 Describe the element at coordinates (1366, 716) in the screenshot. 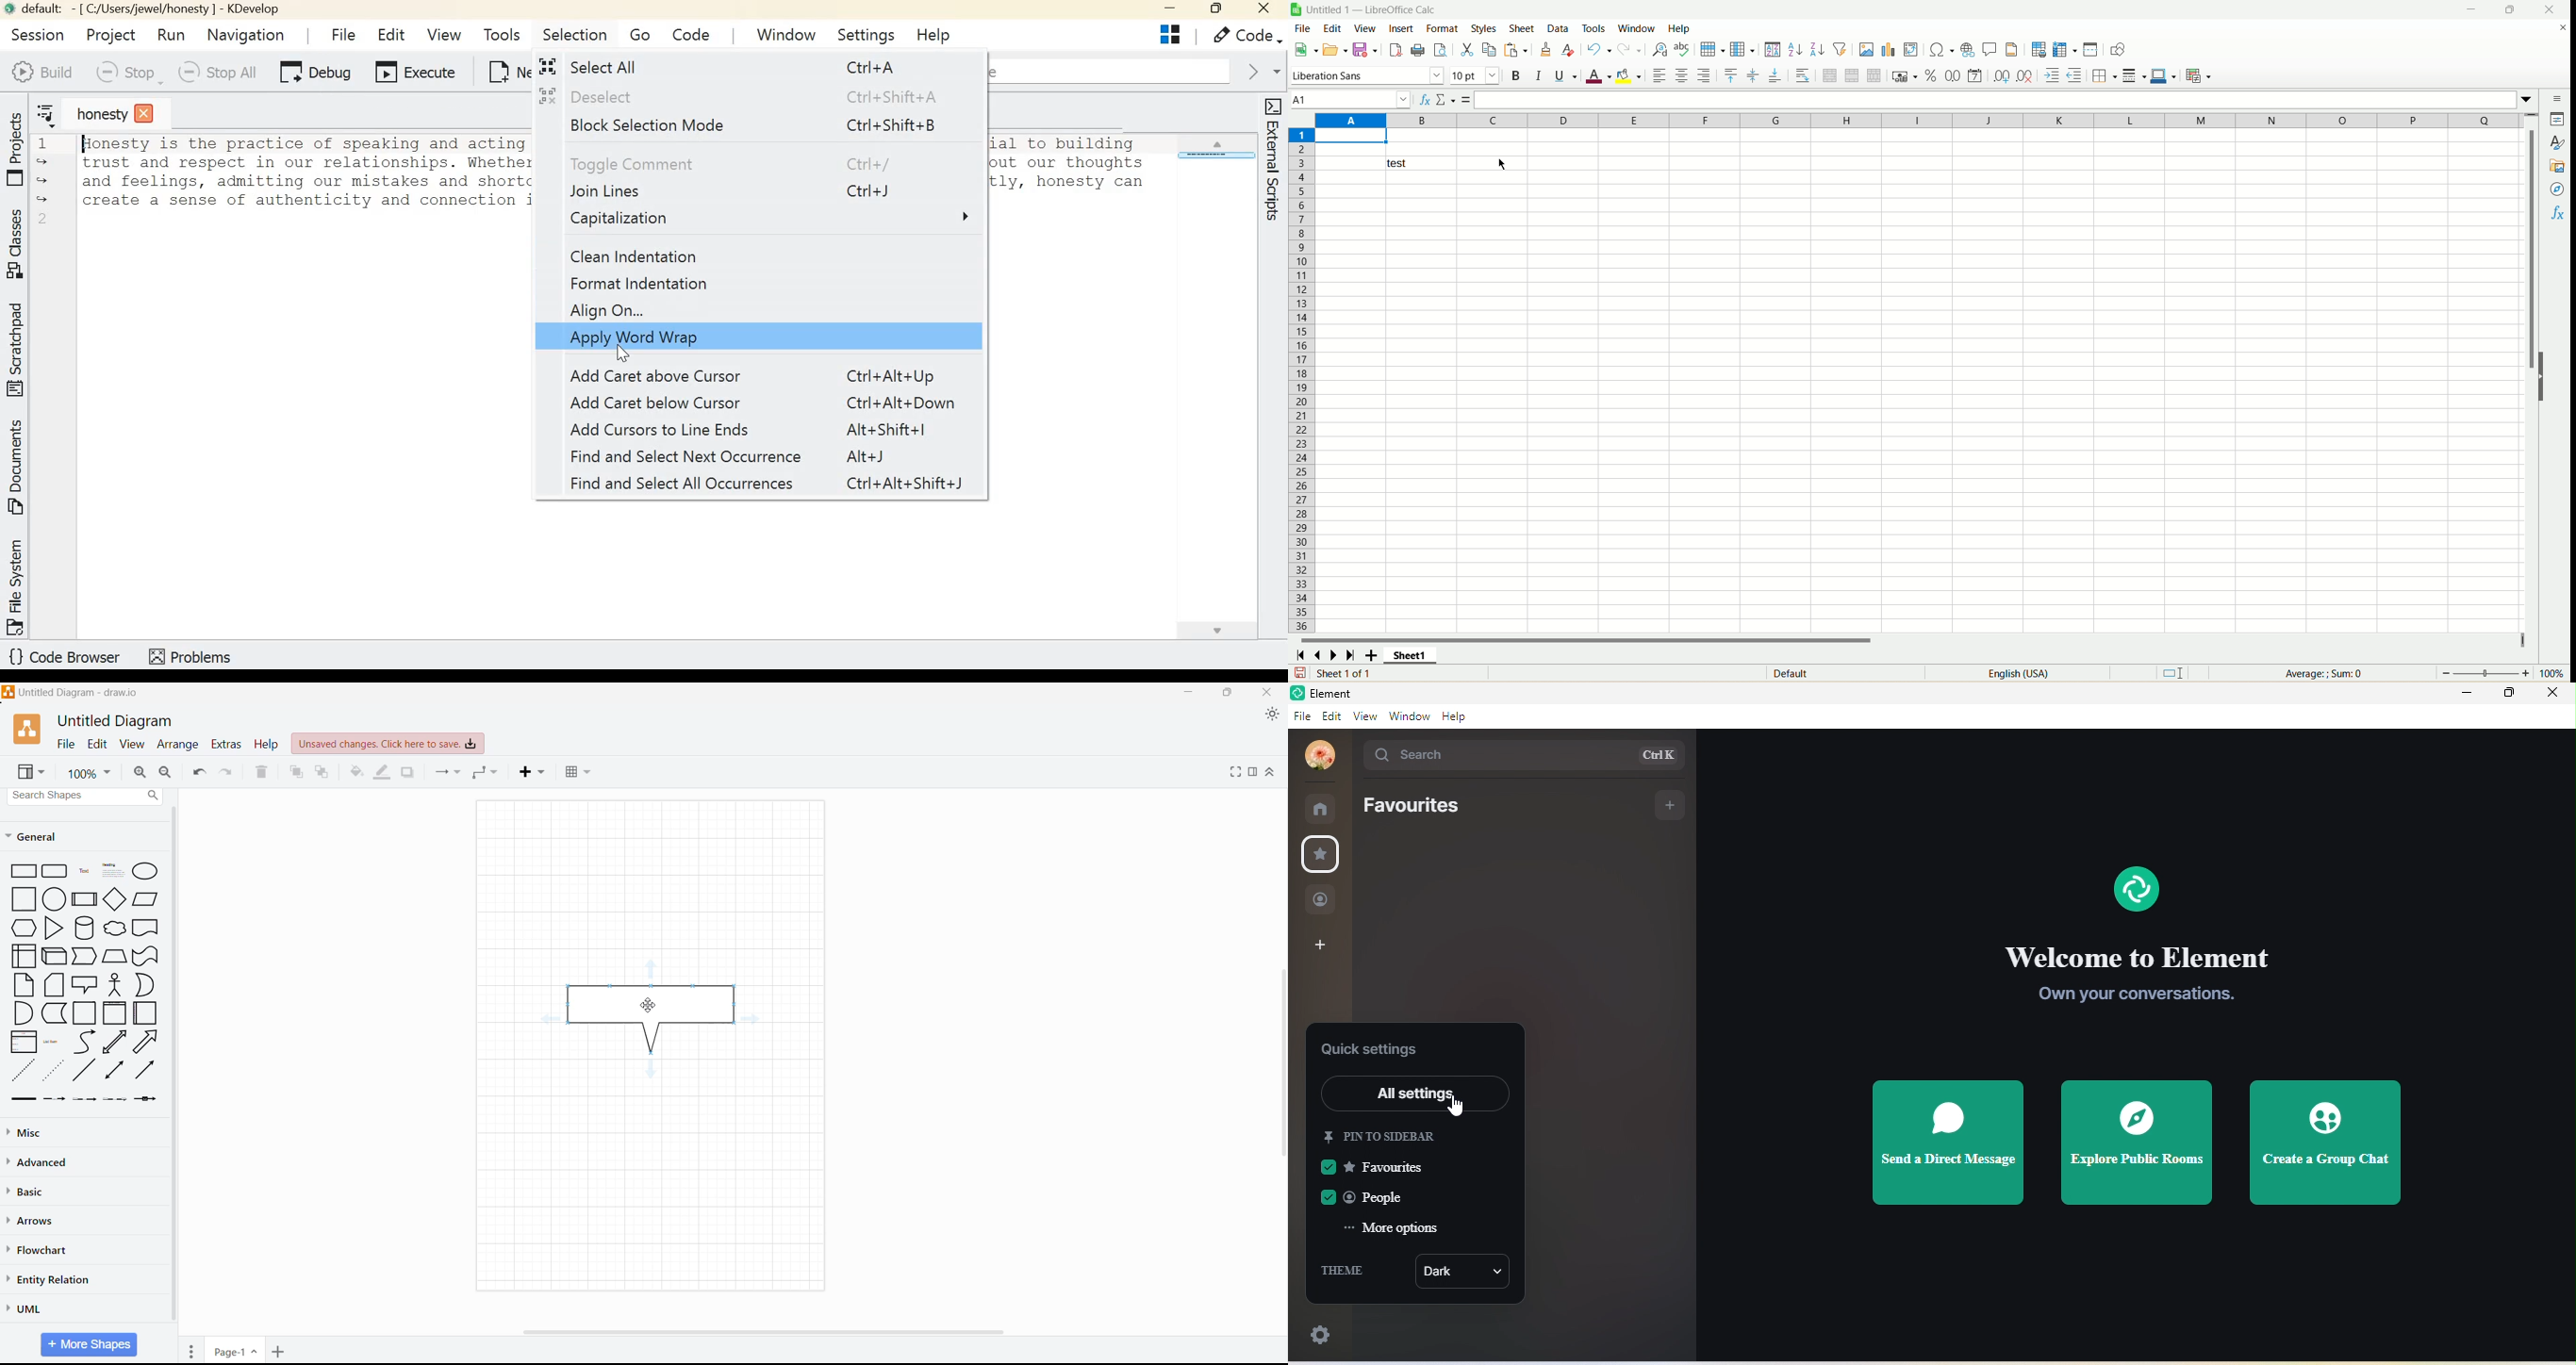

I see `view` at that location.